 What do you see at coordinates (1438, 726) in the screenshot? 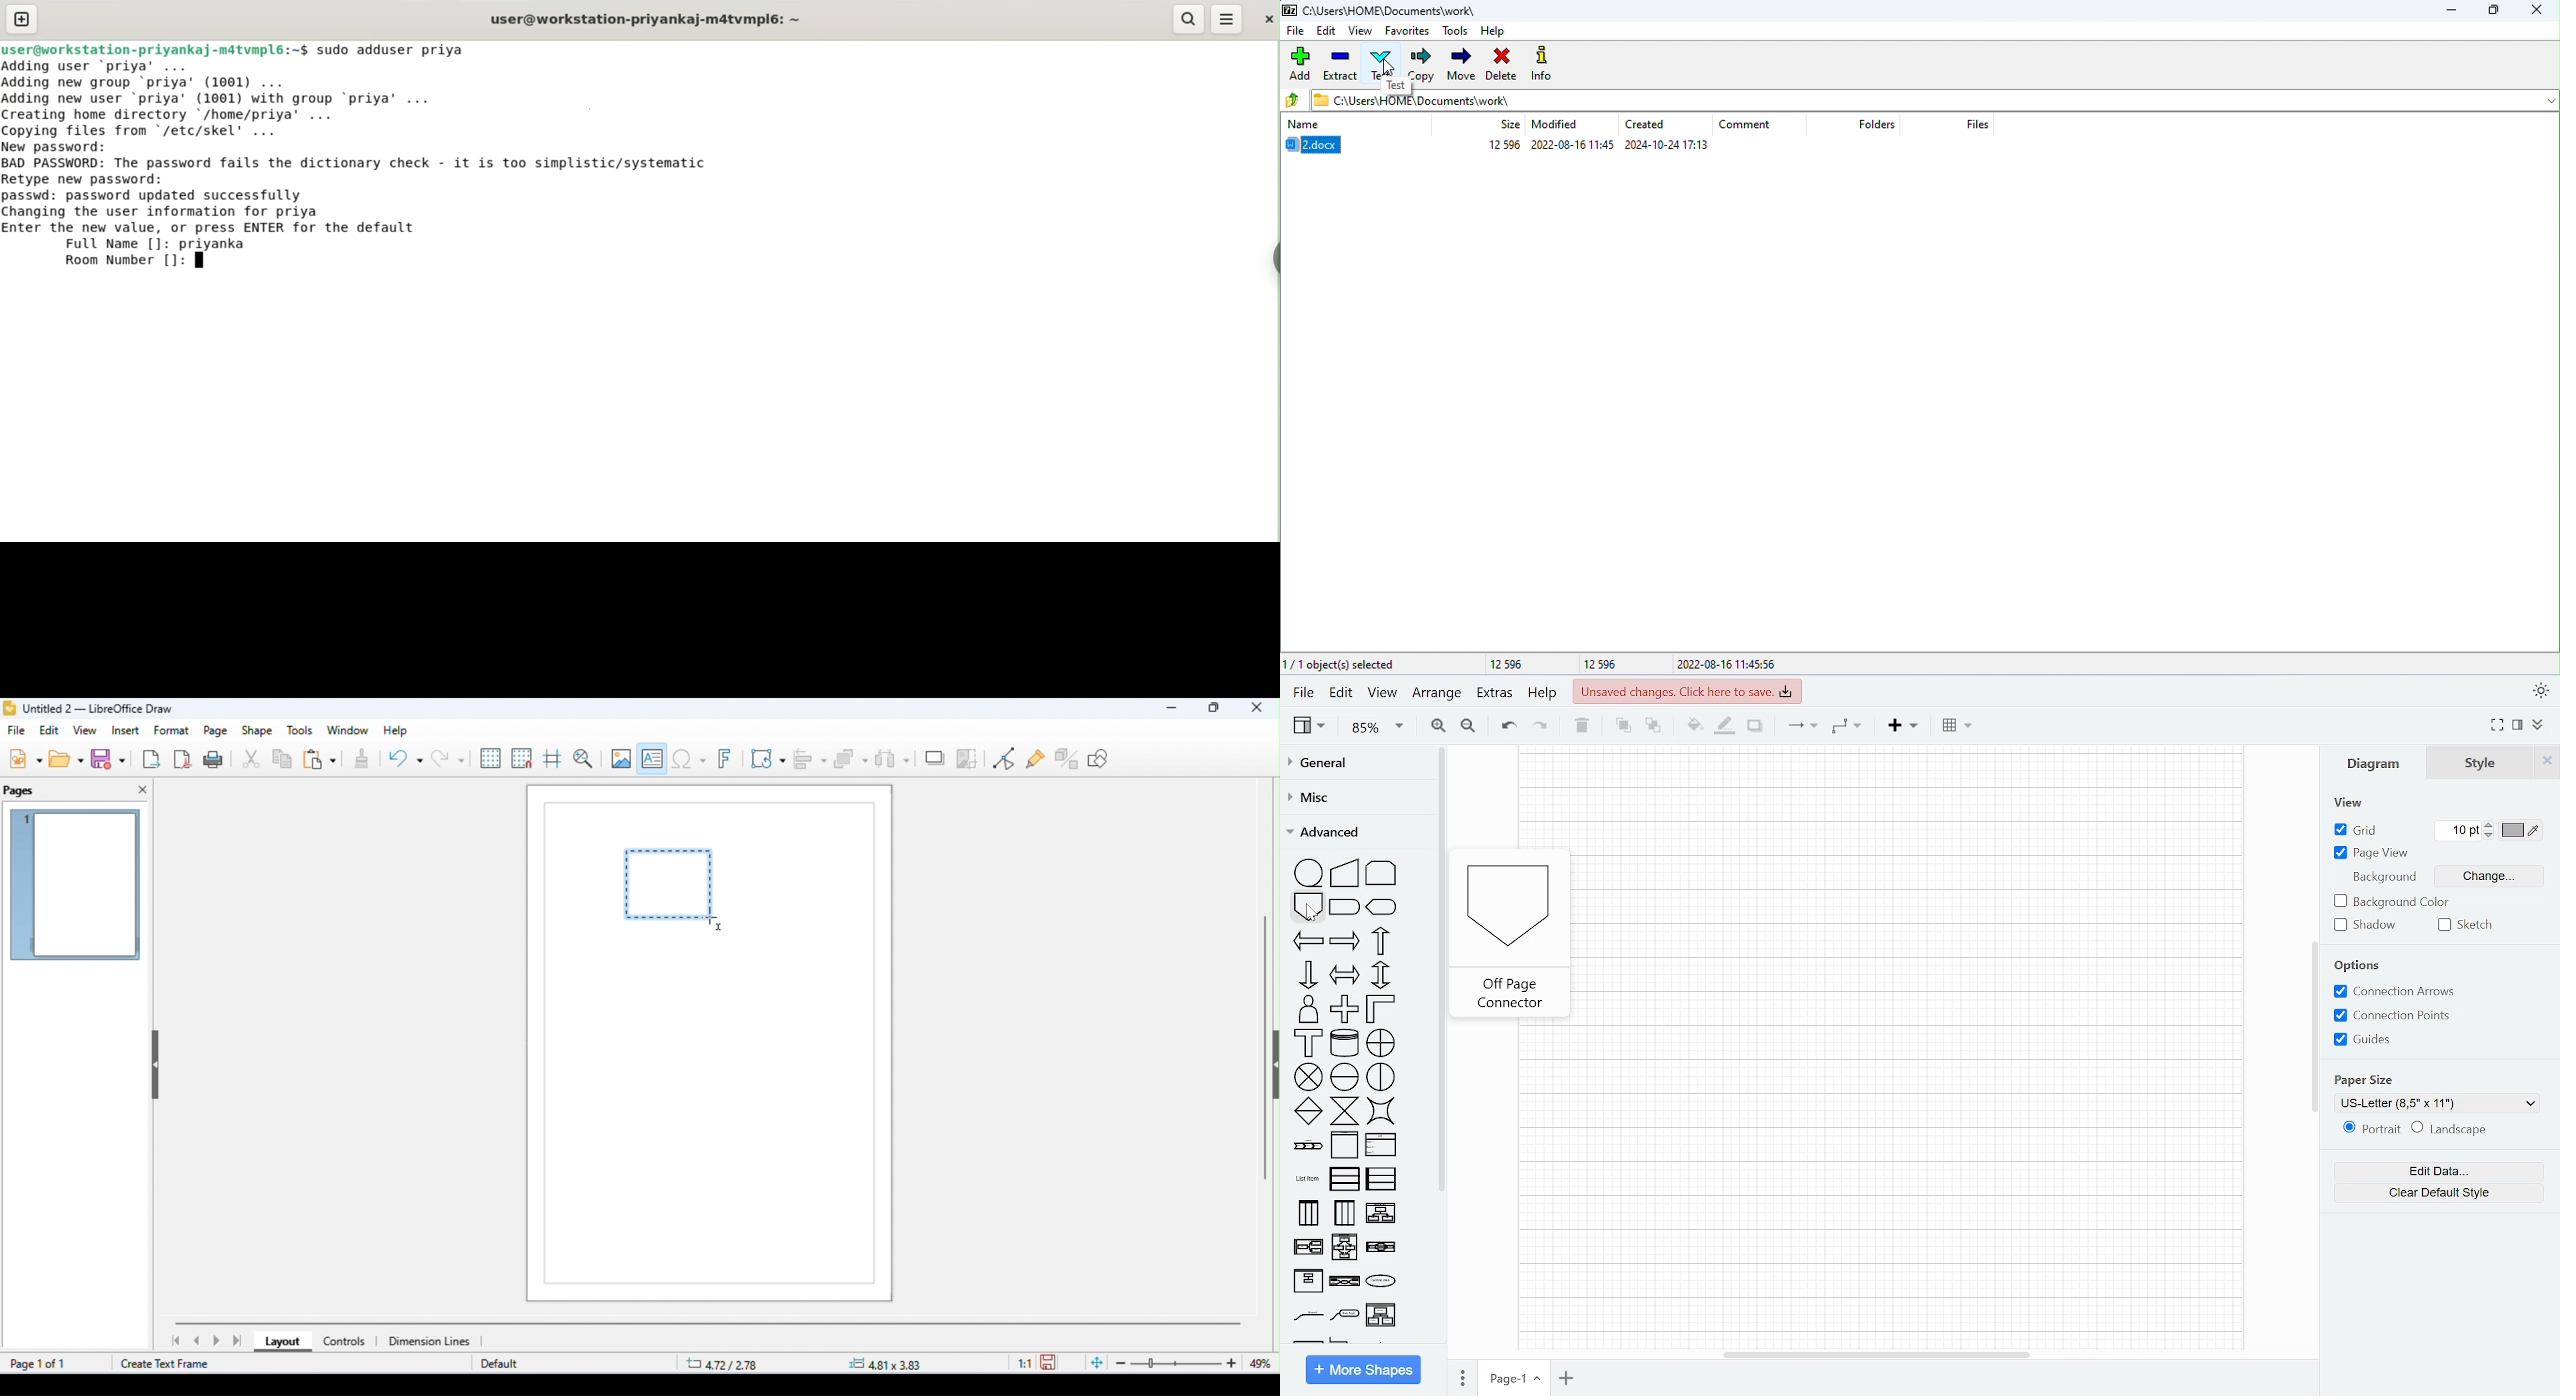
I see `Zoom in` at bounding box center [1438, 726].